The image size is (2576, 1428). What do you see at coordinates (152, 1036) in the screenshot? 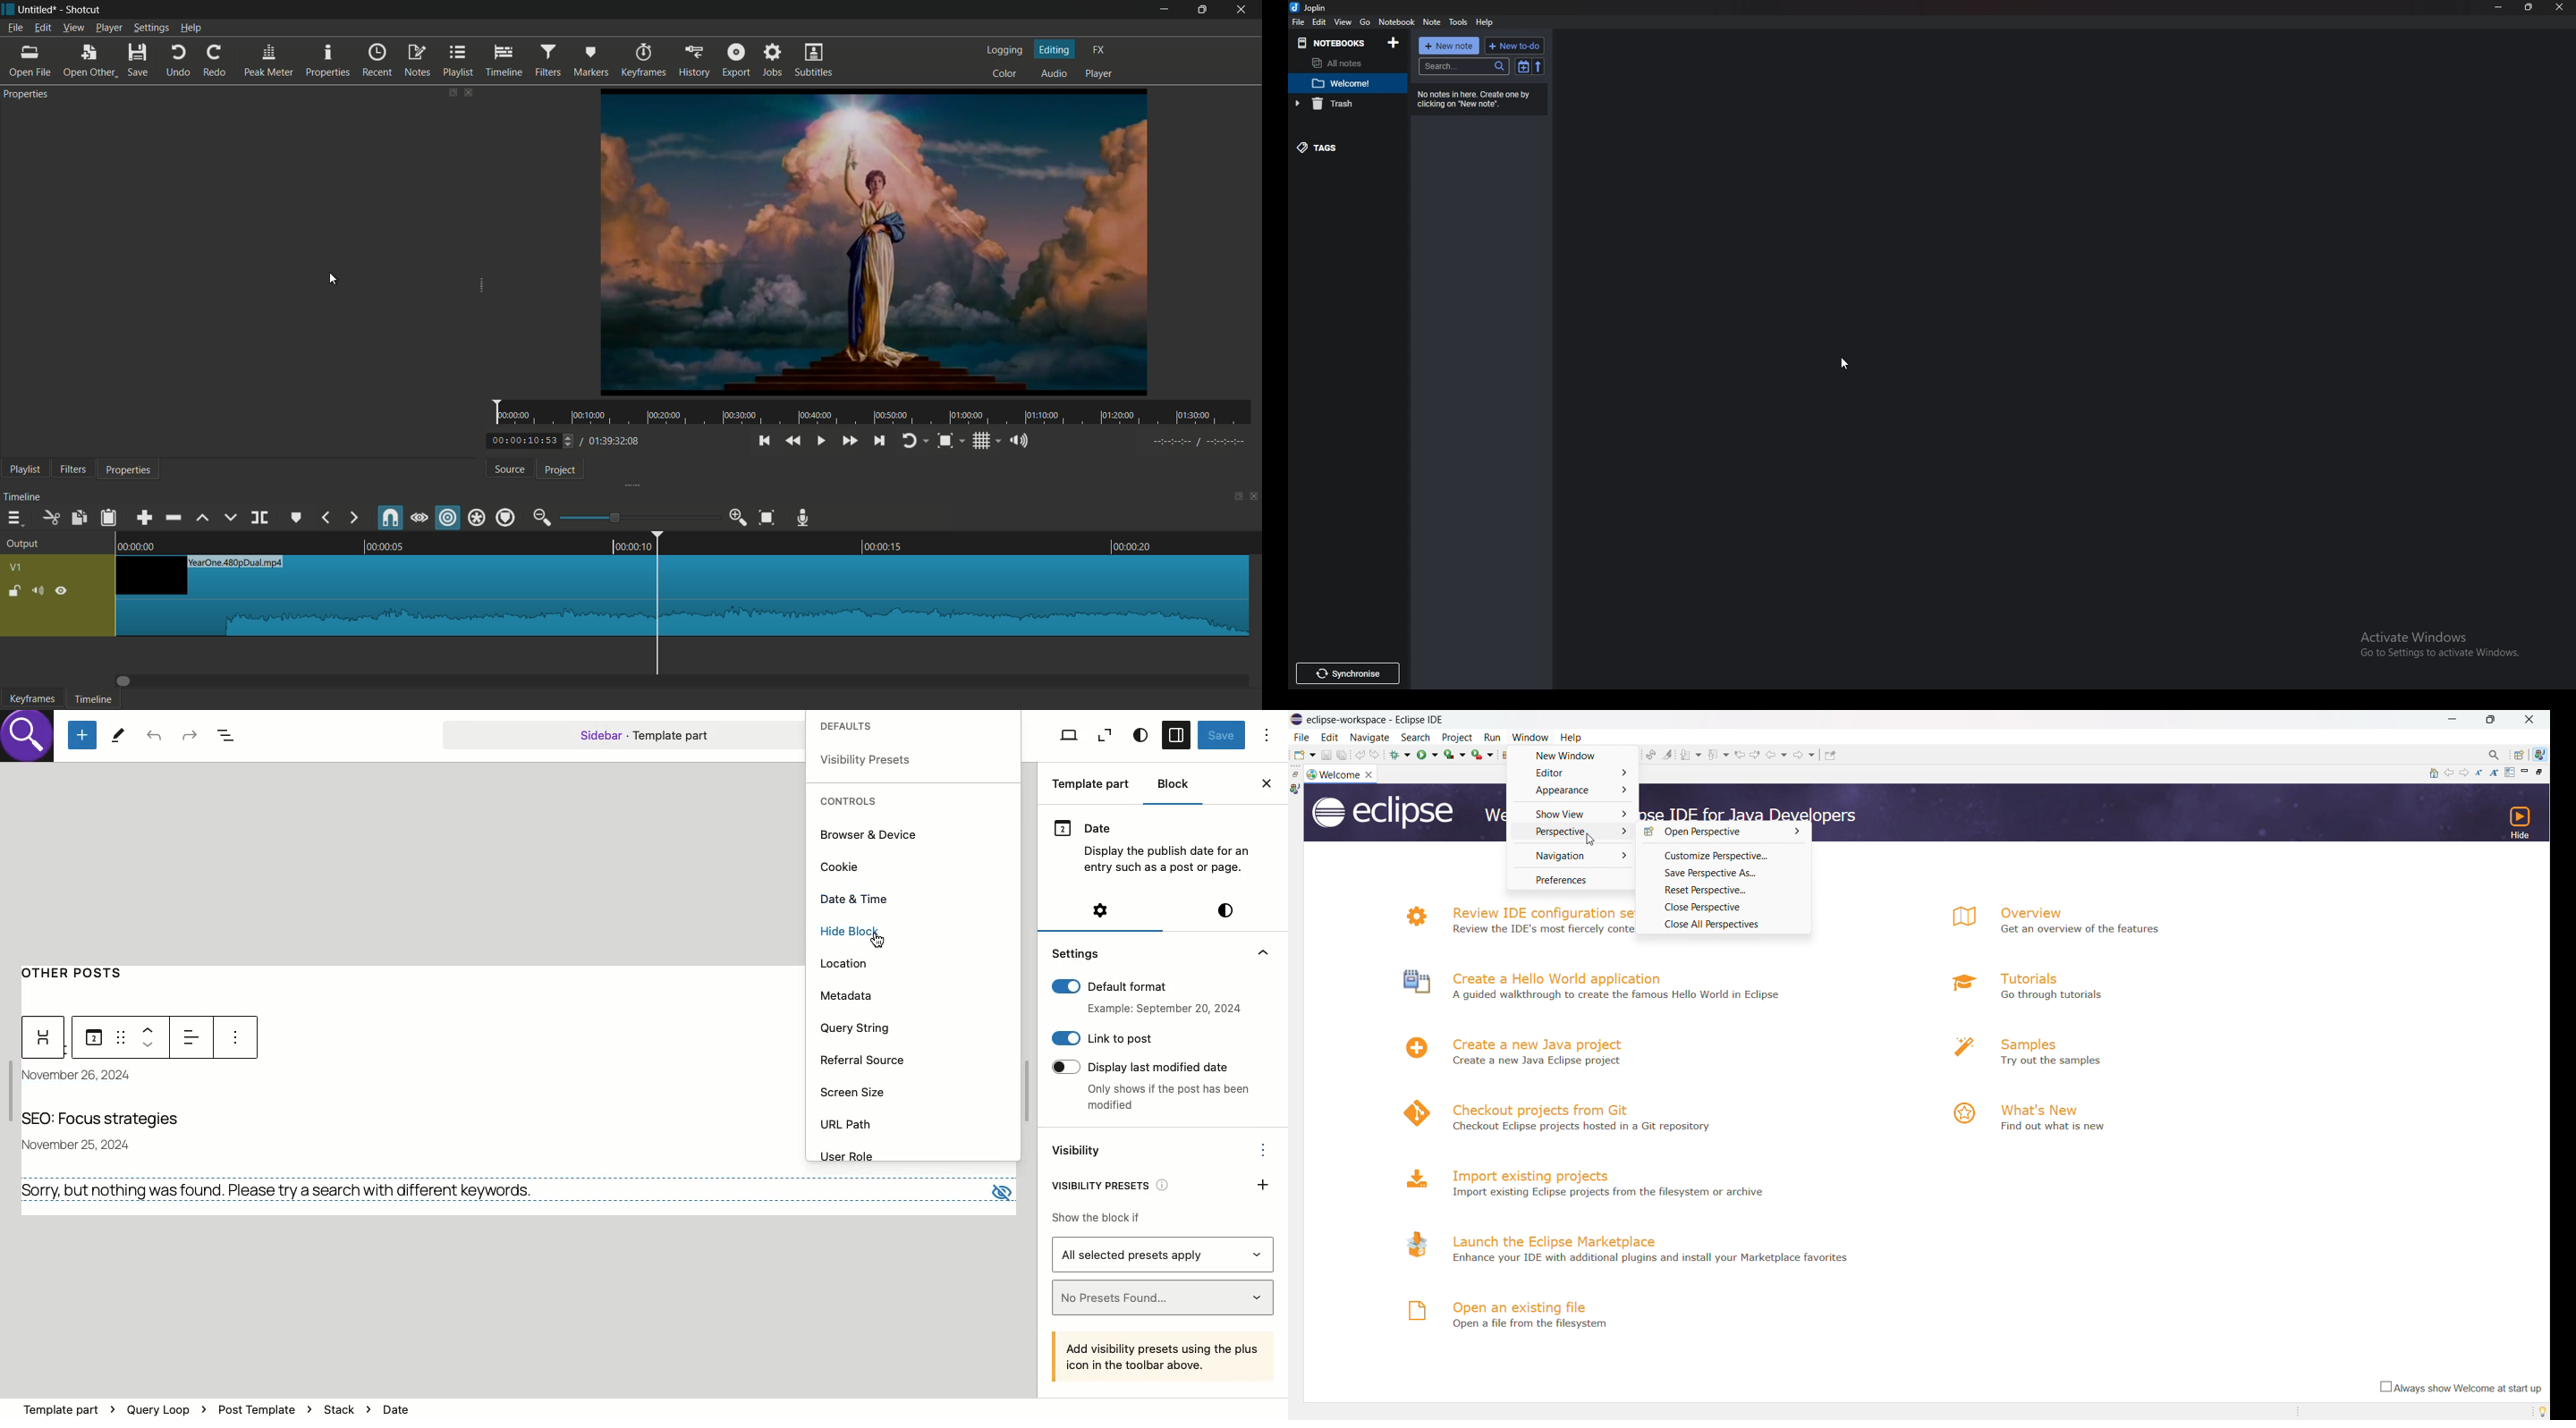
I see `Move up down` at bounding box center [152, 1036].